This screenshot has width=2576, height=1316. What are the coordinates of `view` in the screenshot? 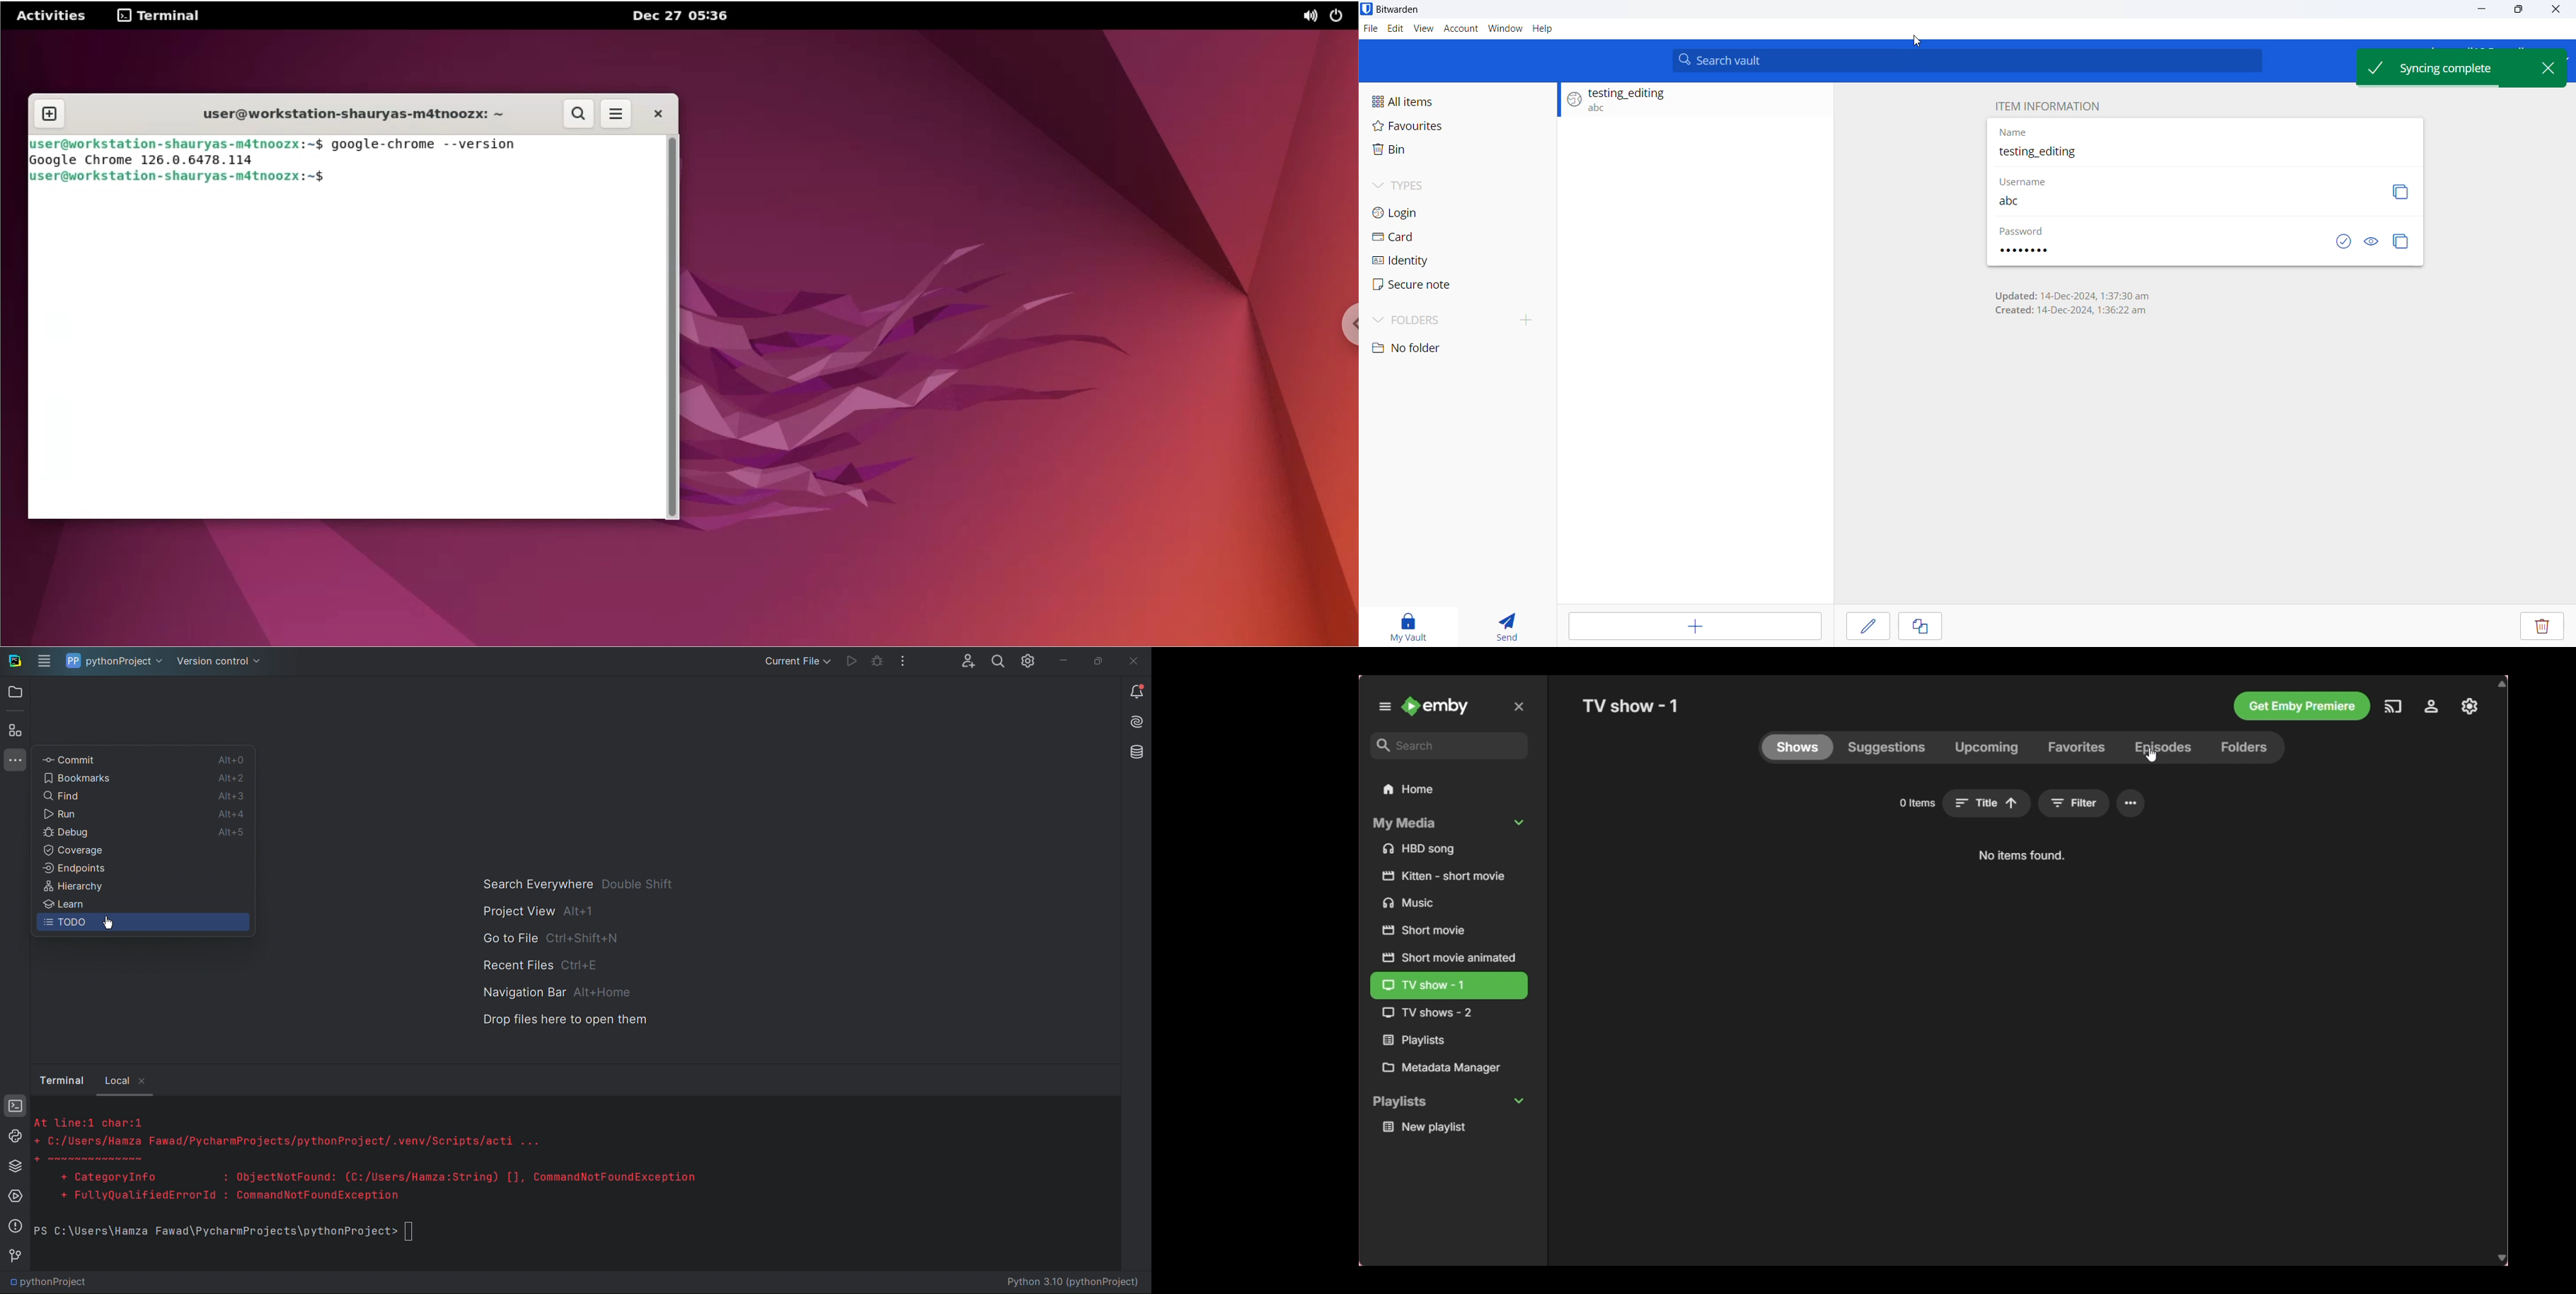 It's located at (1423, 27).